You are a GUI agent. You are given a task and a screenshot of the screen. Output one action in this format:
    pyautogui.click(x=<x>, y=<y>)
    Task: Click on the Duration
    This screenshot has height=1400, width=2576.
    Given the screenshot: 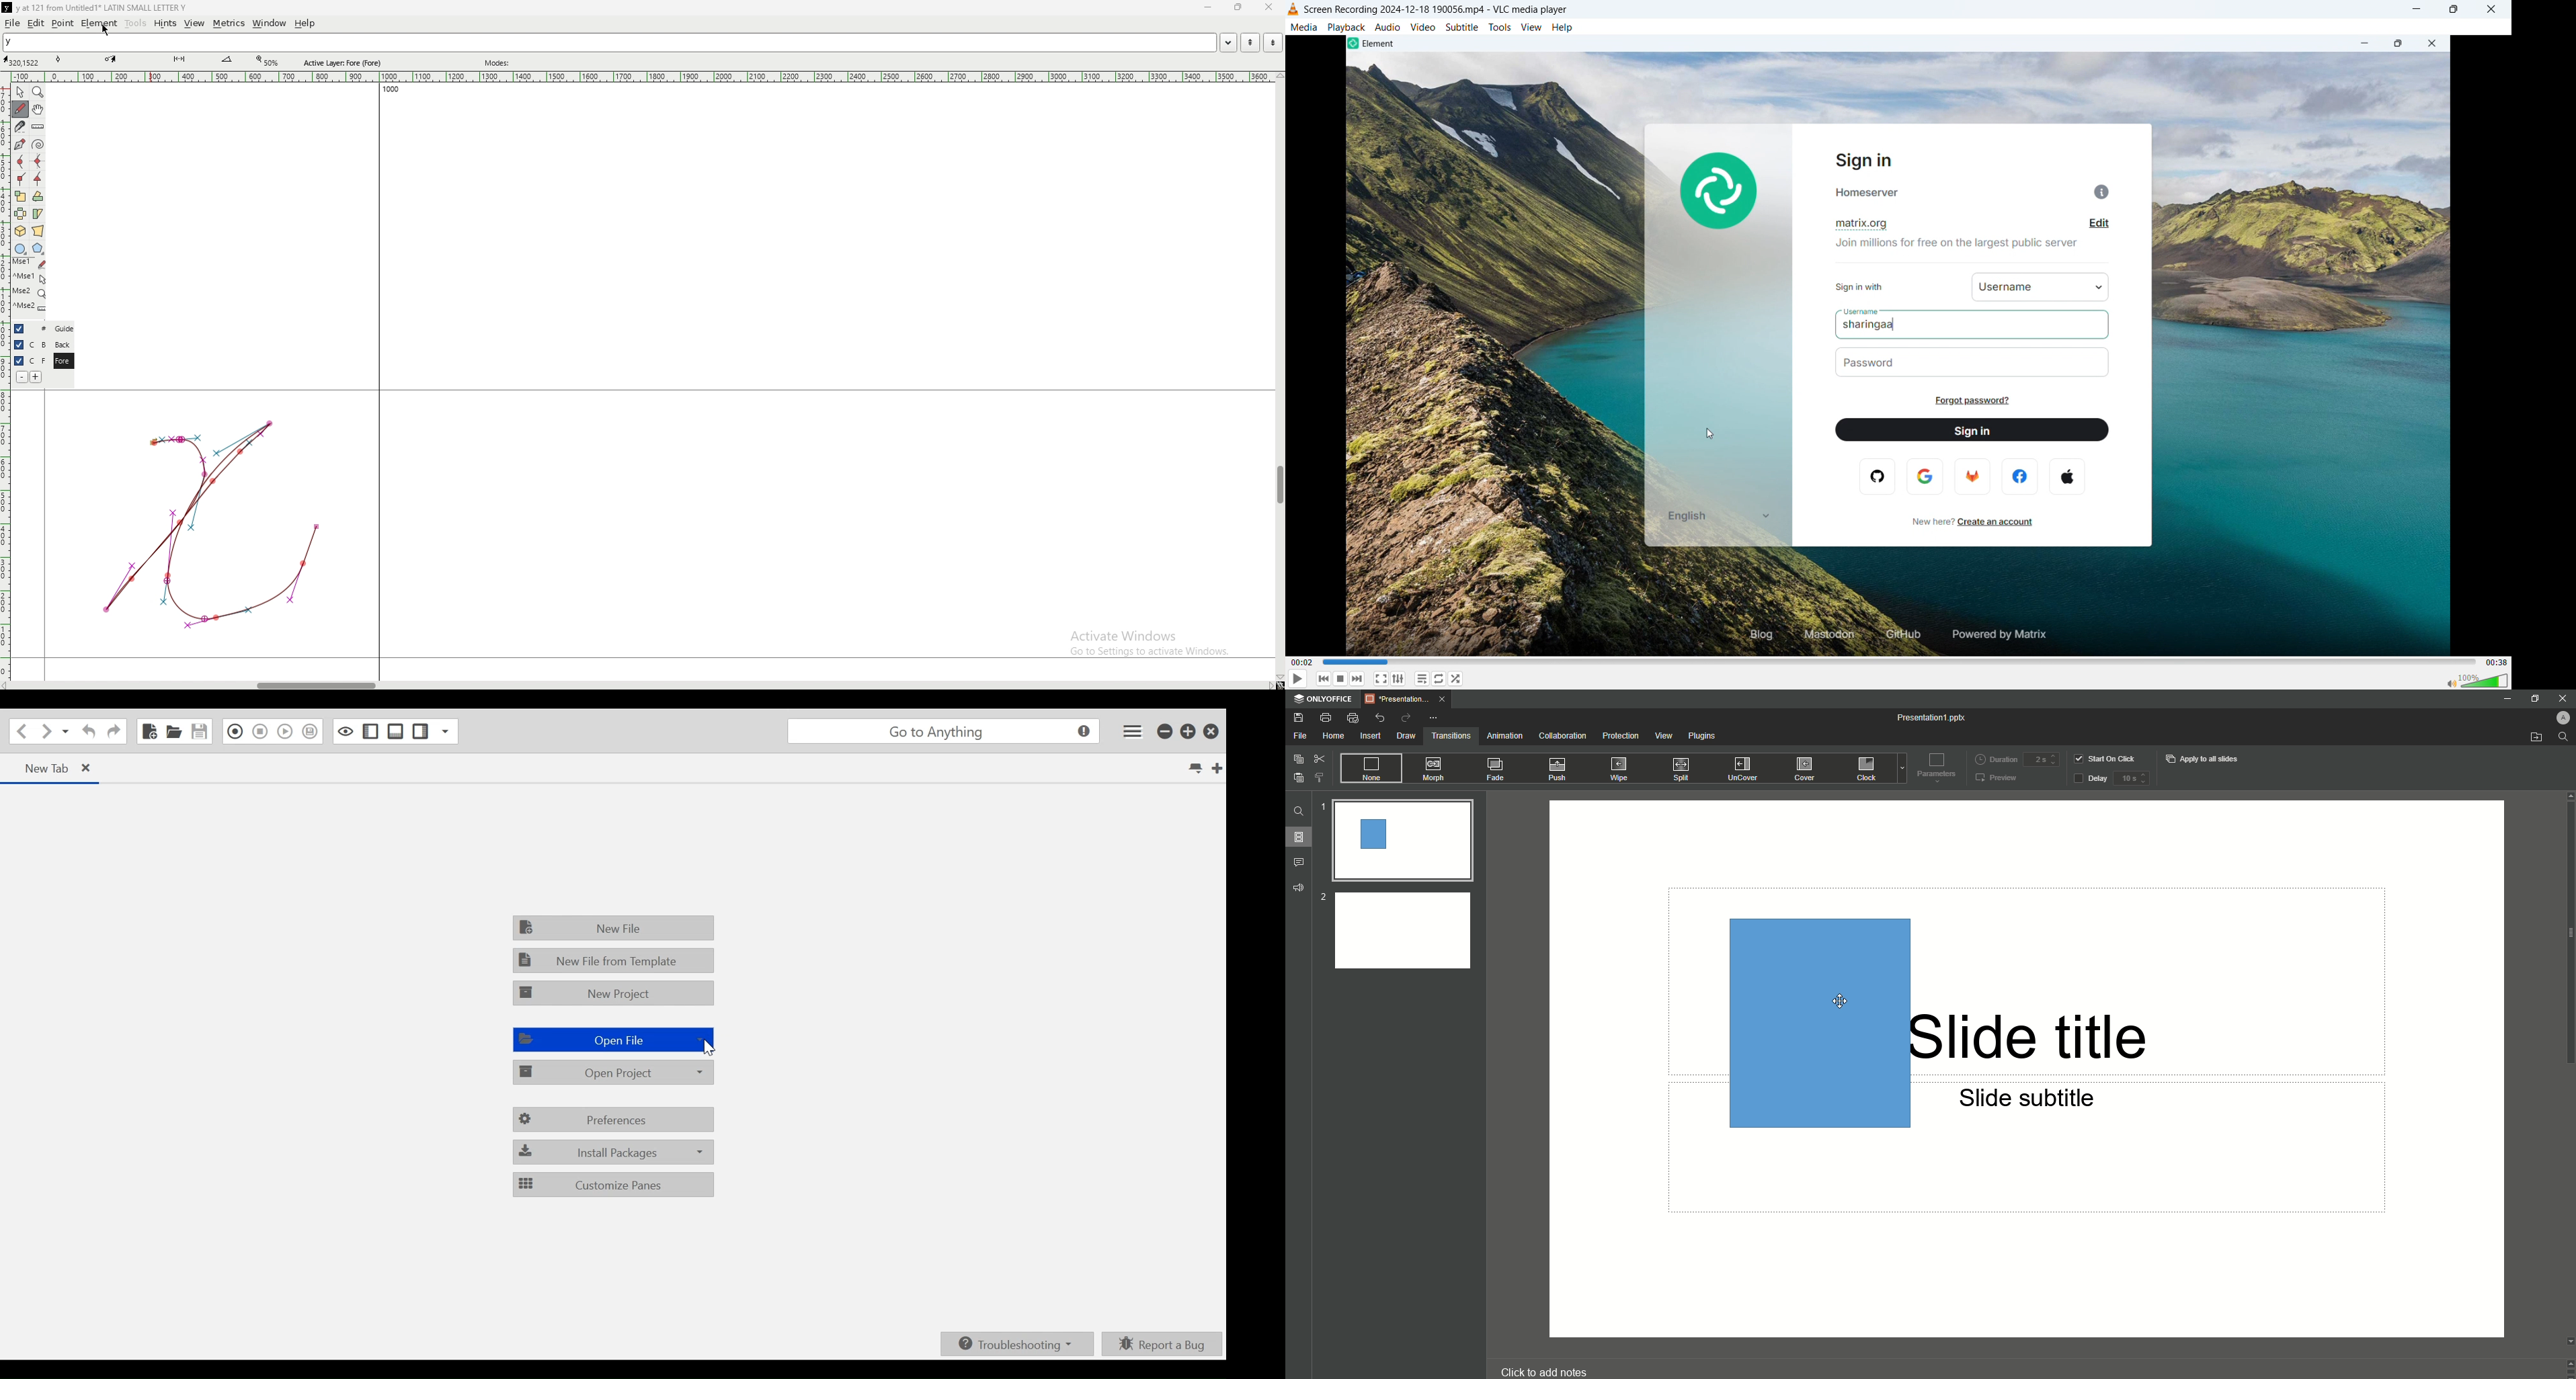 What is the action you would take?
    pyautogui.click(x=1990, y=758)
    